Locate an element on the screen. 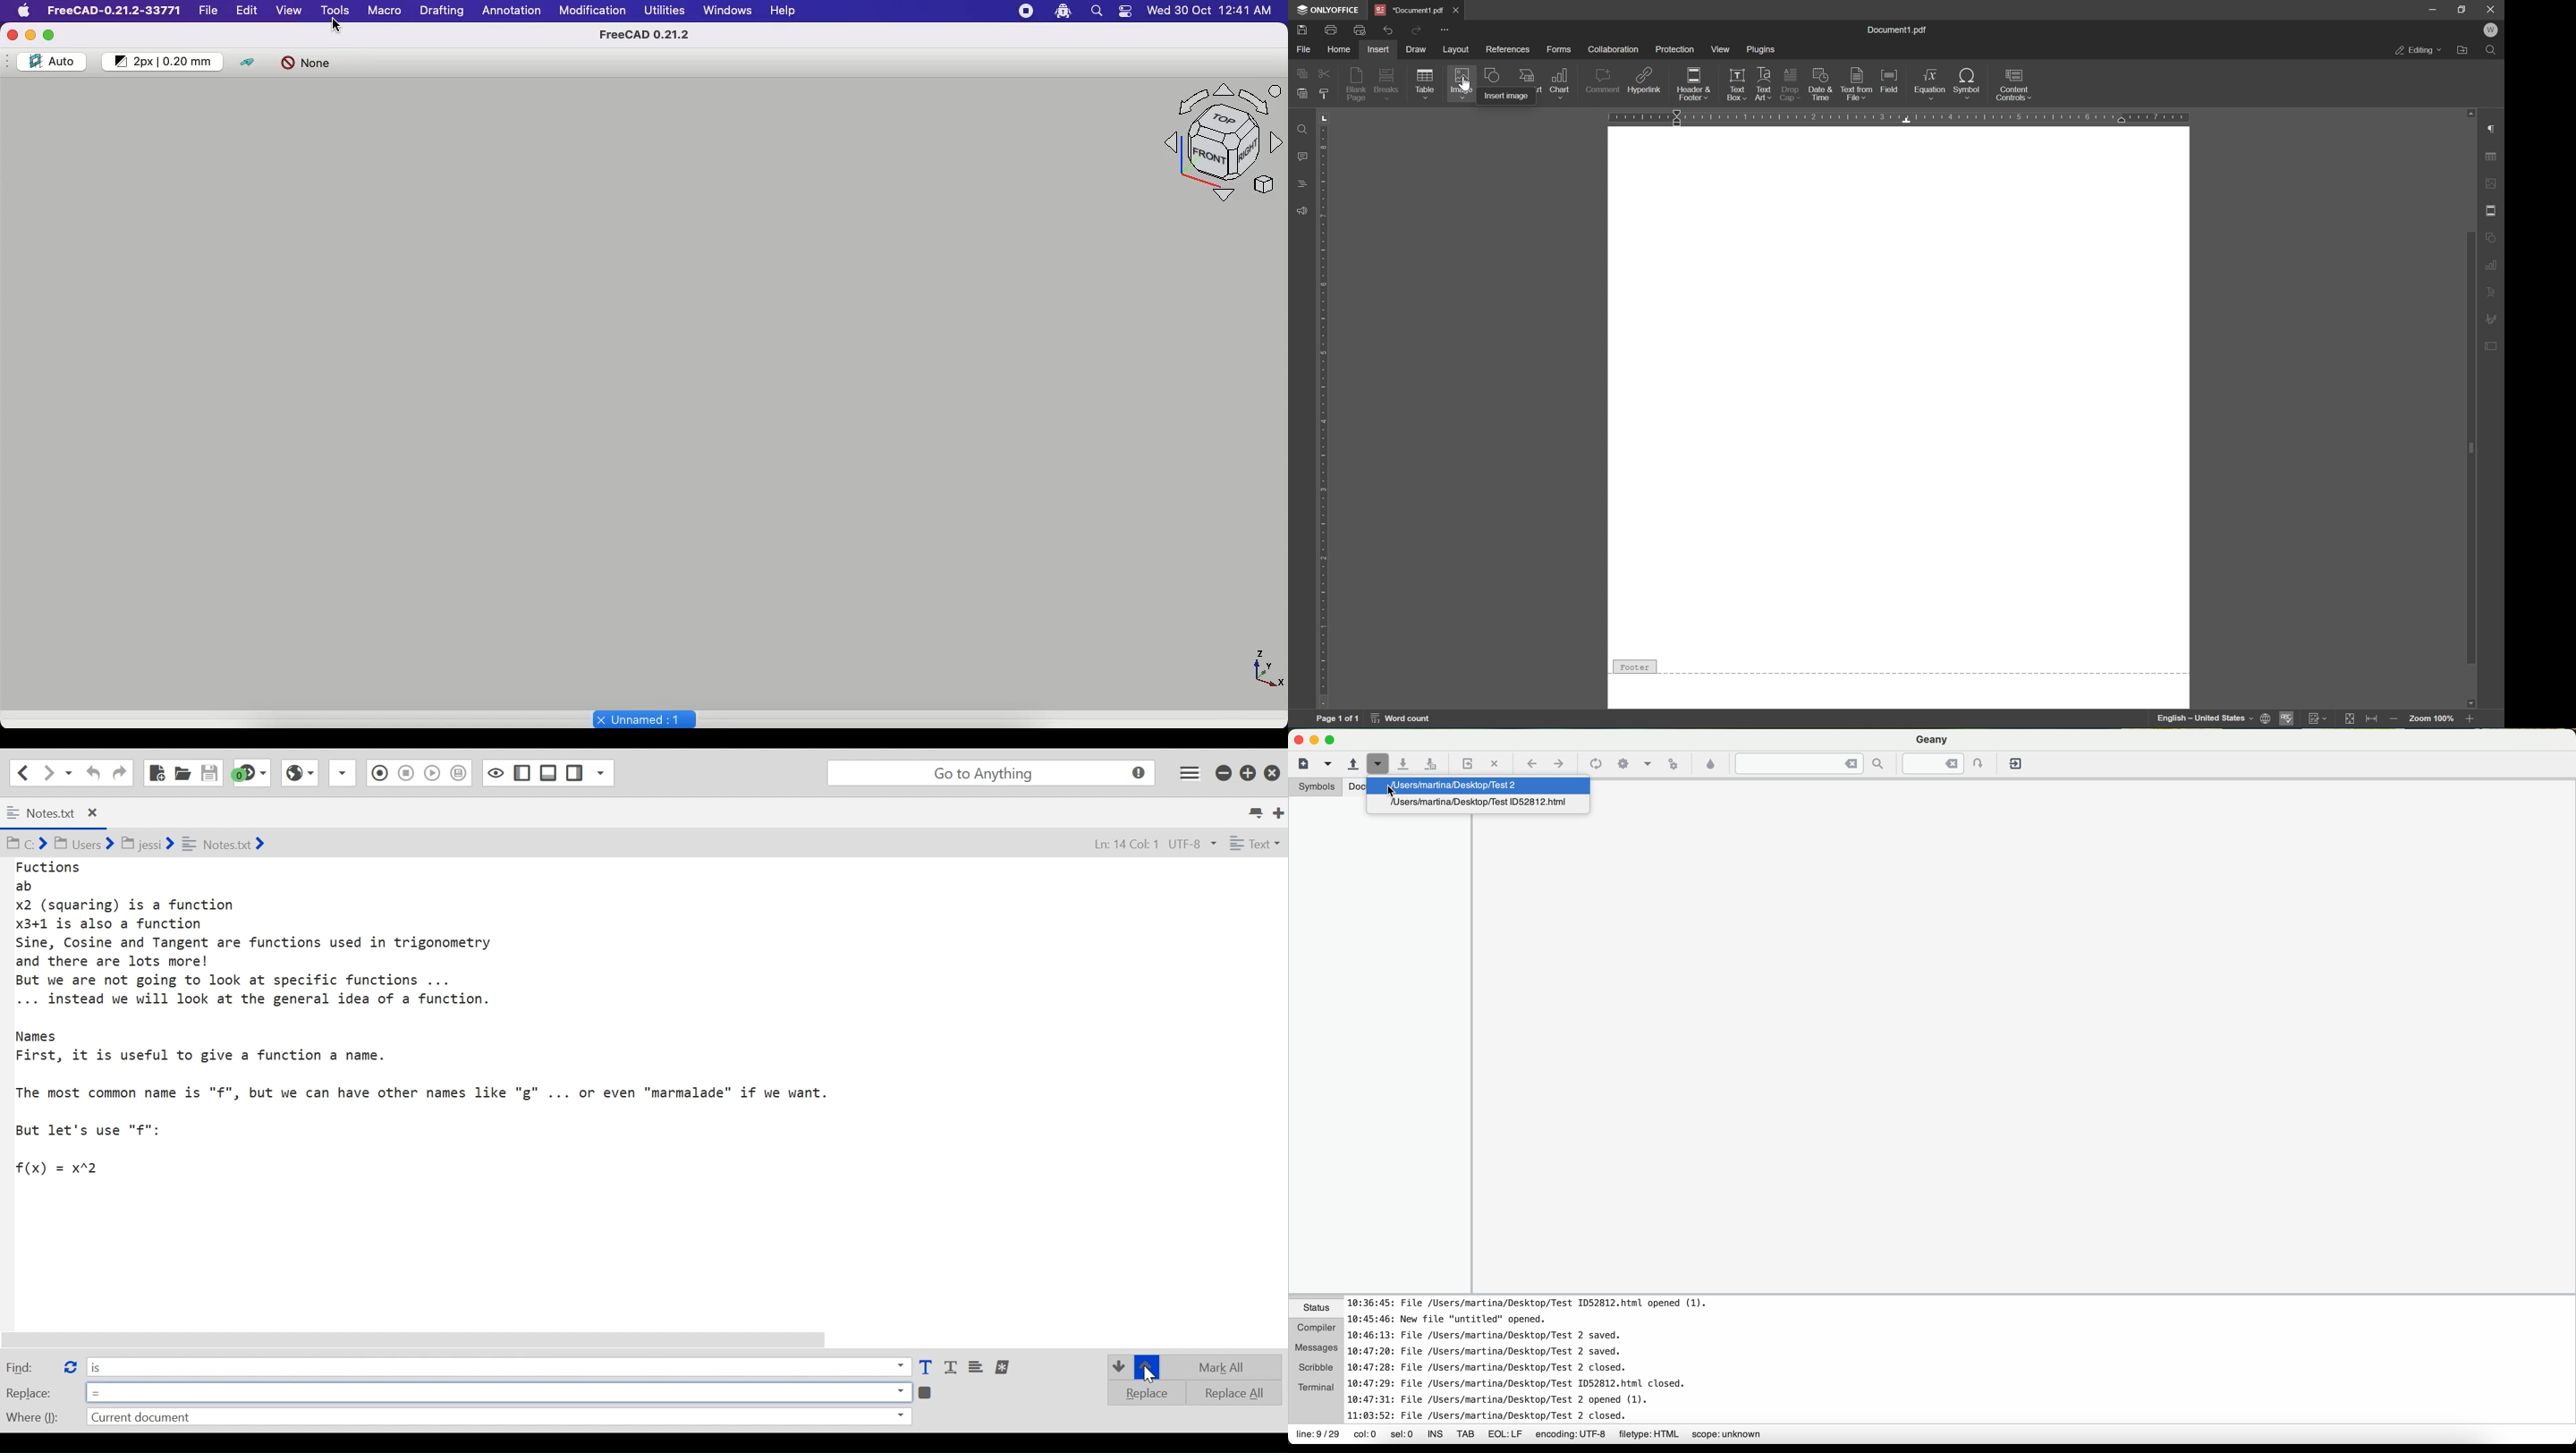  image is located at coordinates (1459, 85).